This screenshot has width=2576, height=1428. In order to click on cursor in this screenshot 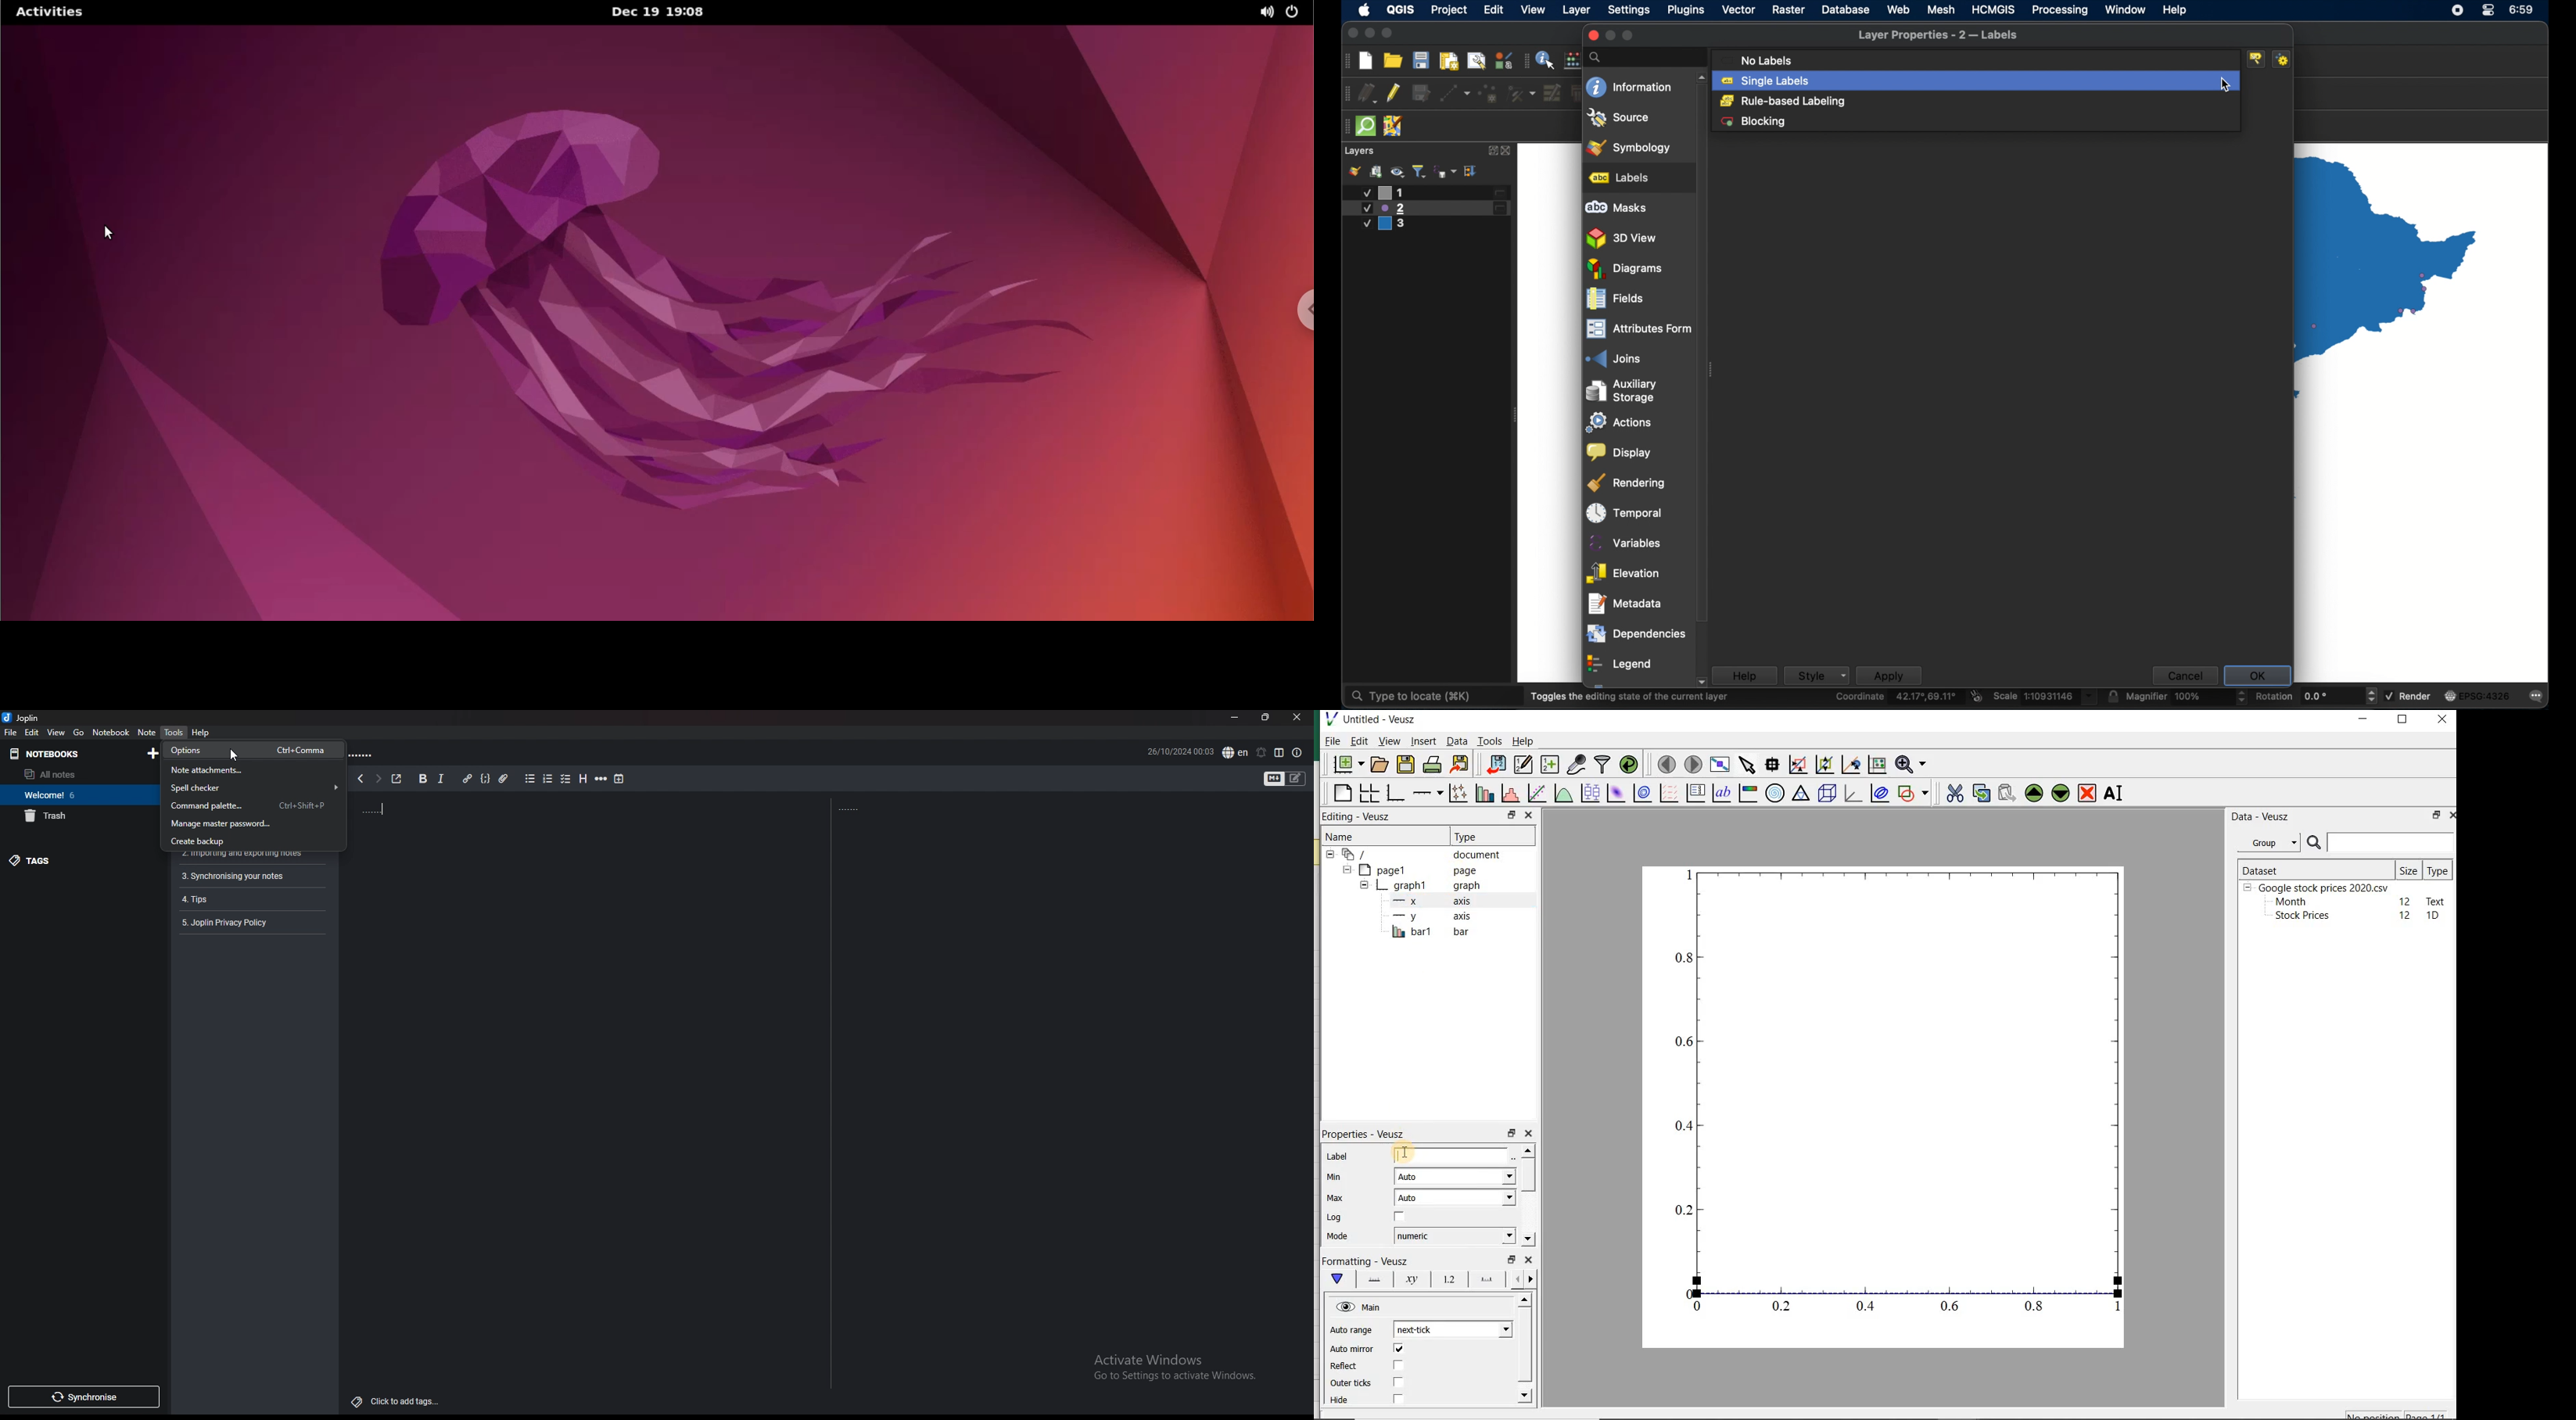, I will do `click(233, 755)`.